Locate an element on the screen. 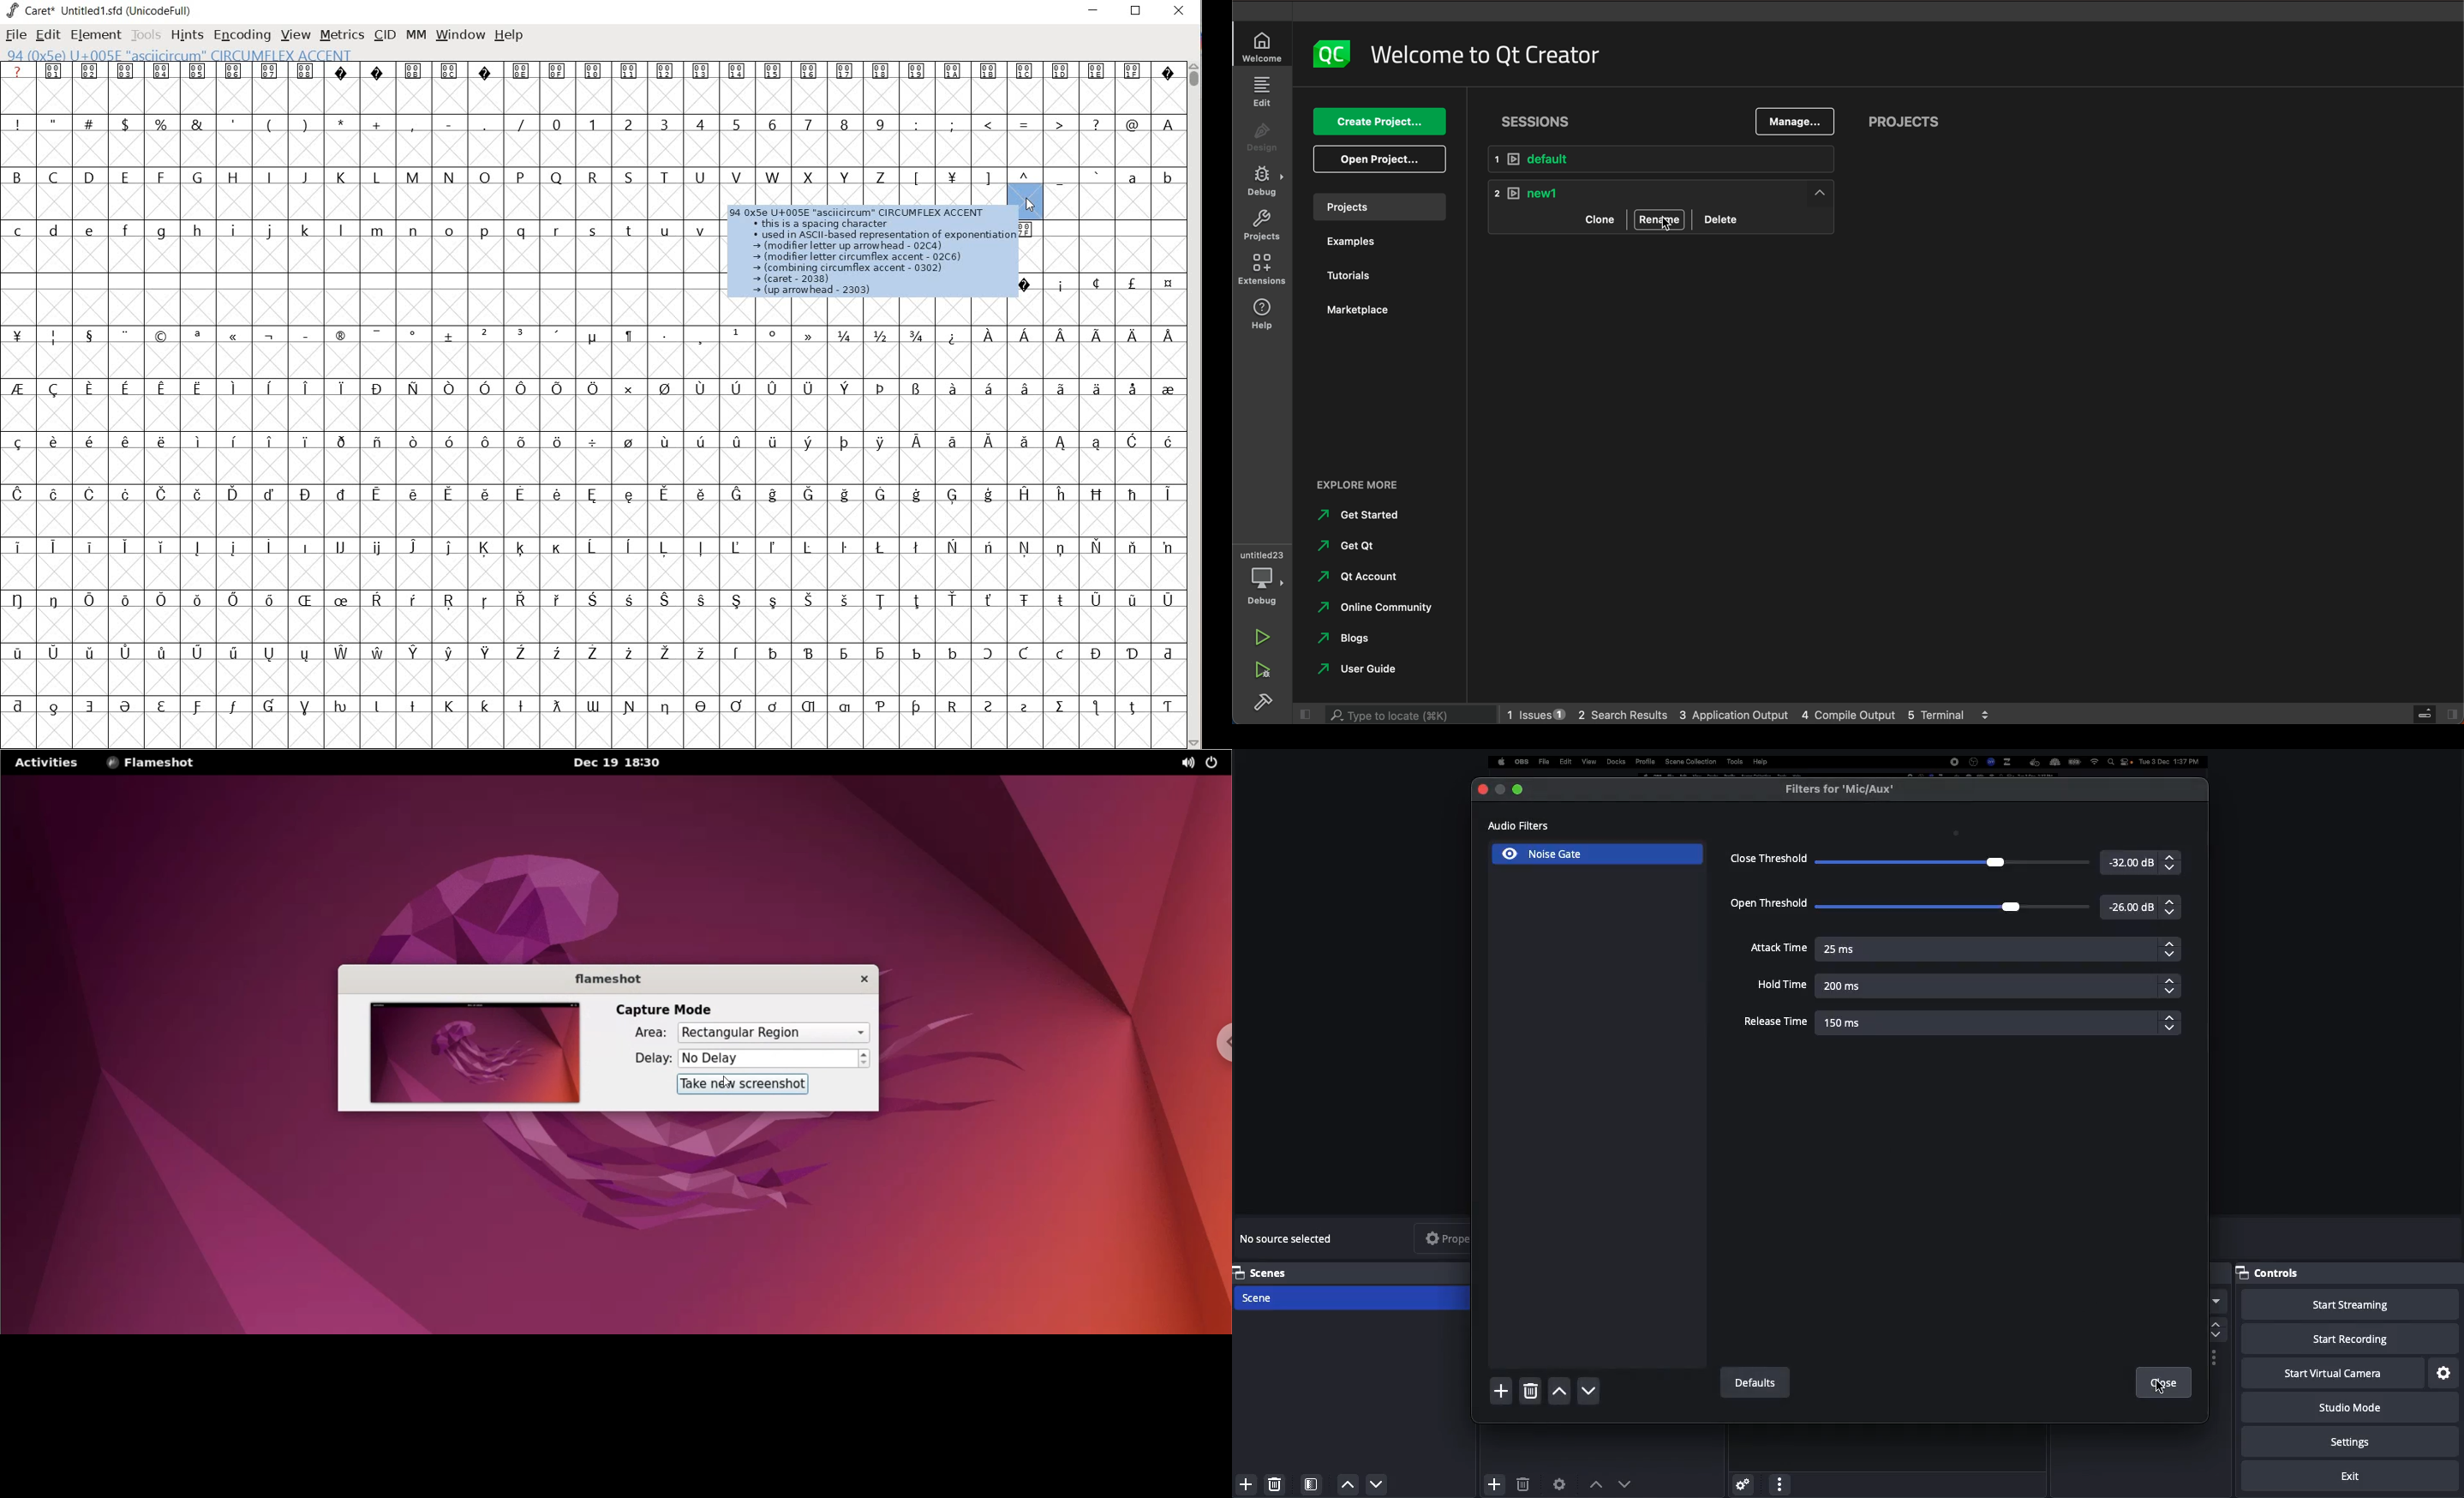 The image size is (2464, 1512). scroll is located at coordinates (2214, 1329).